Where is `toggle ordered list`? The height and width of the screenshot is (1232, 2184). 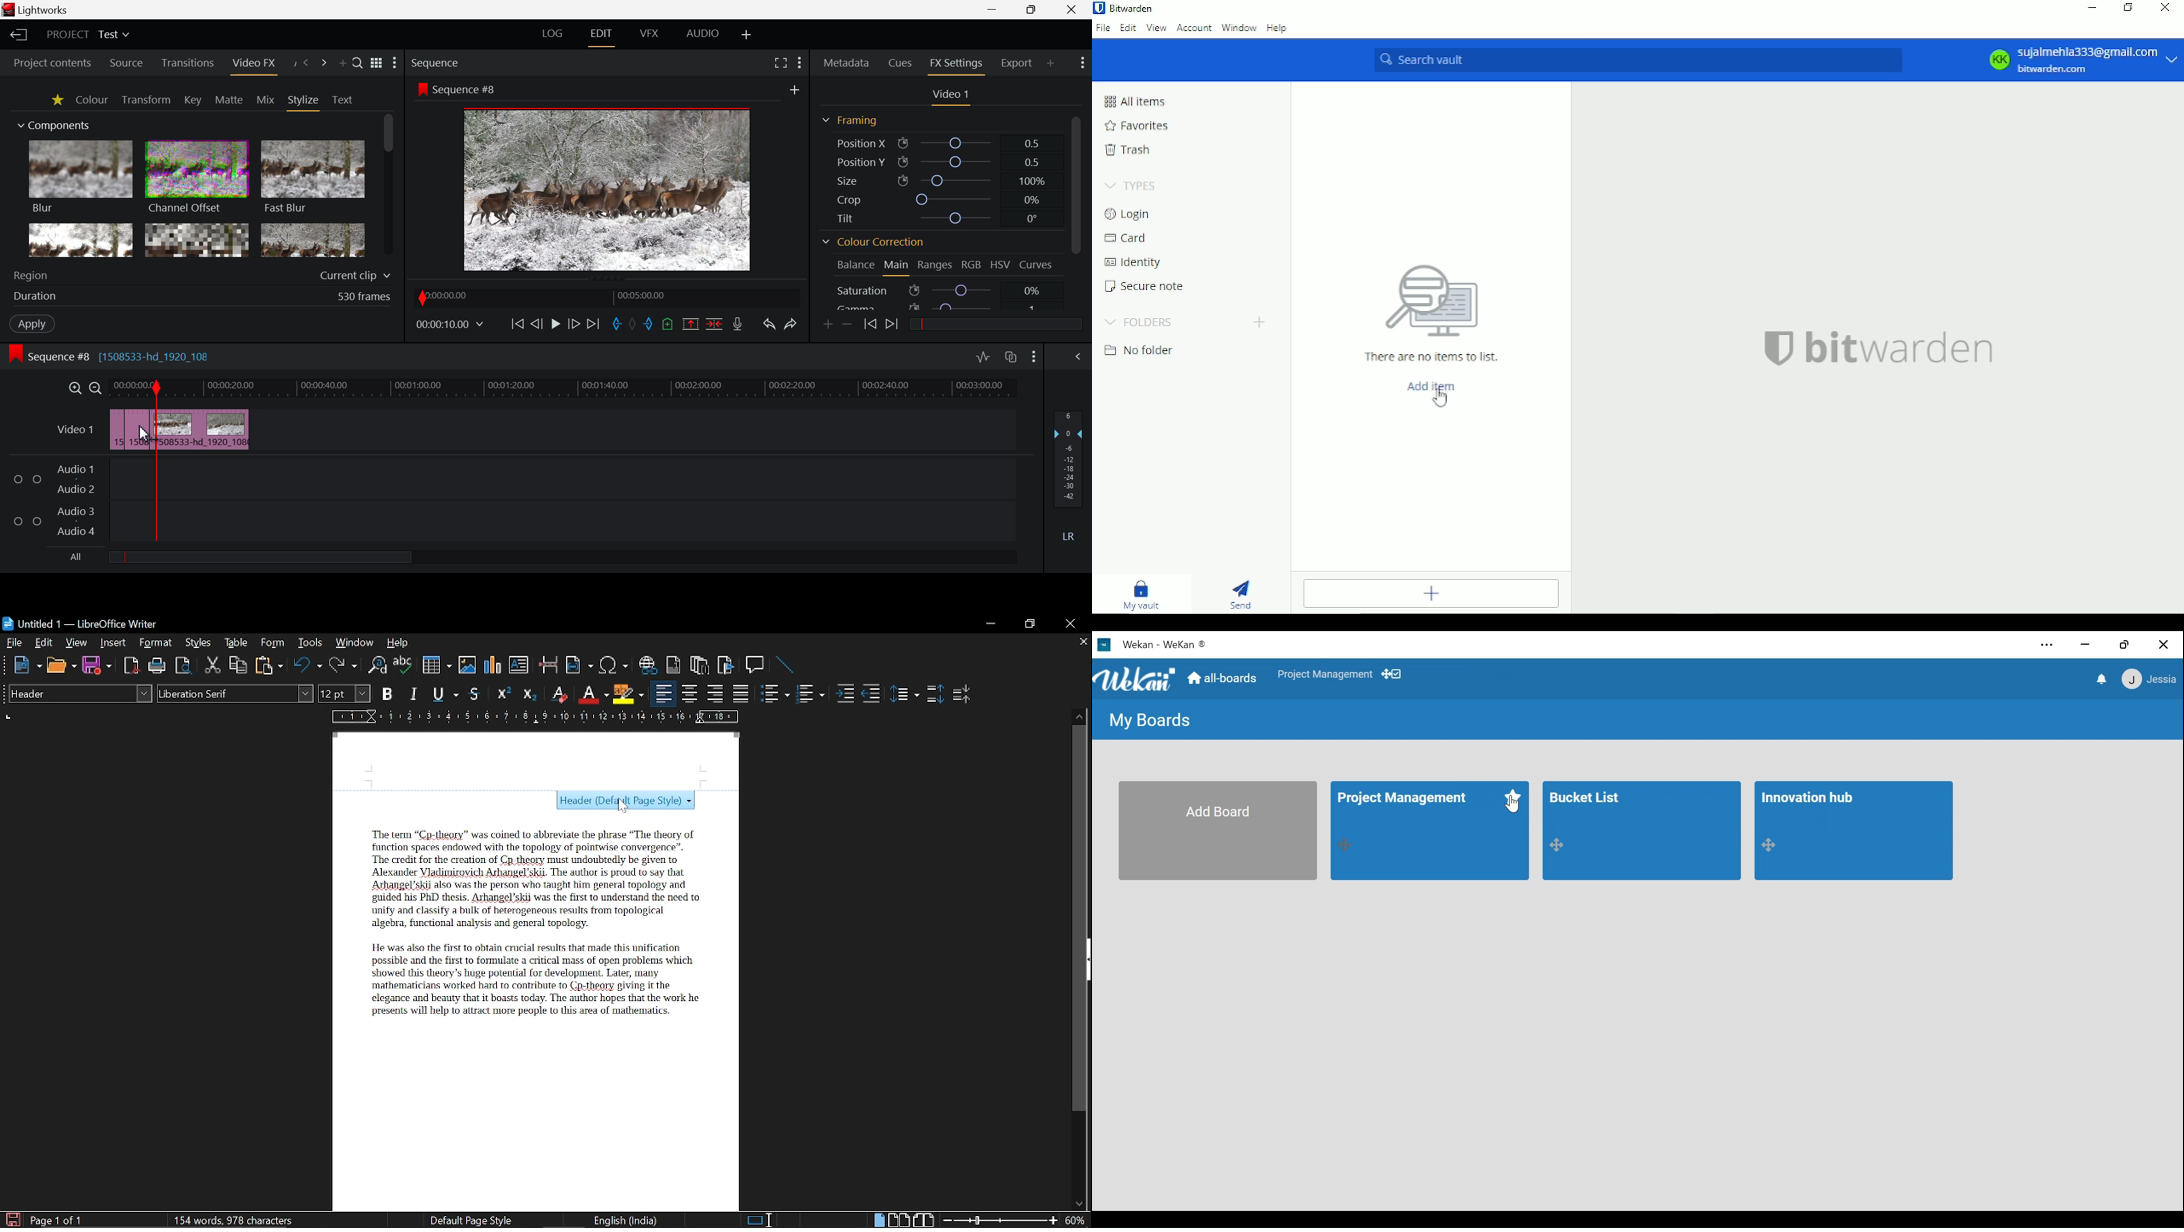
toggle ordered list is located at coordinates (775, 694).